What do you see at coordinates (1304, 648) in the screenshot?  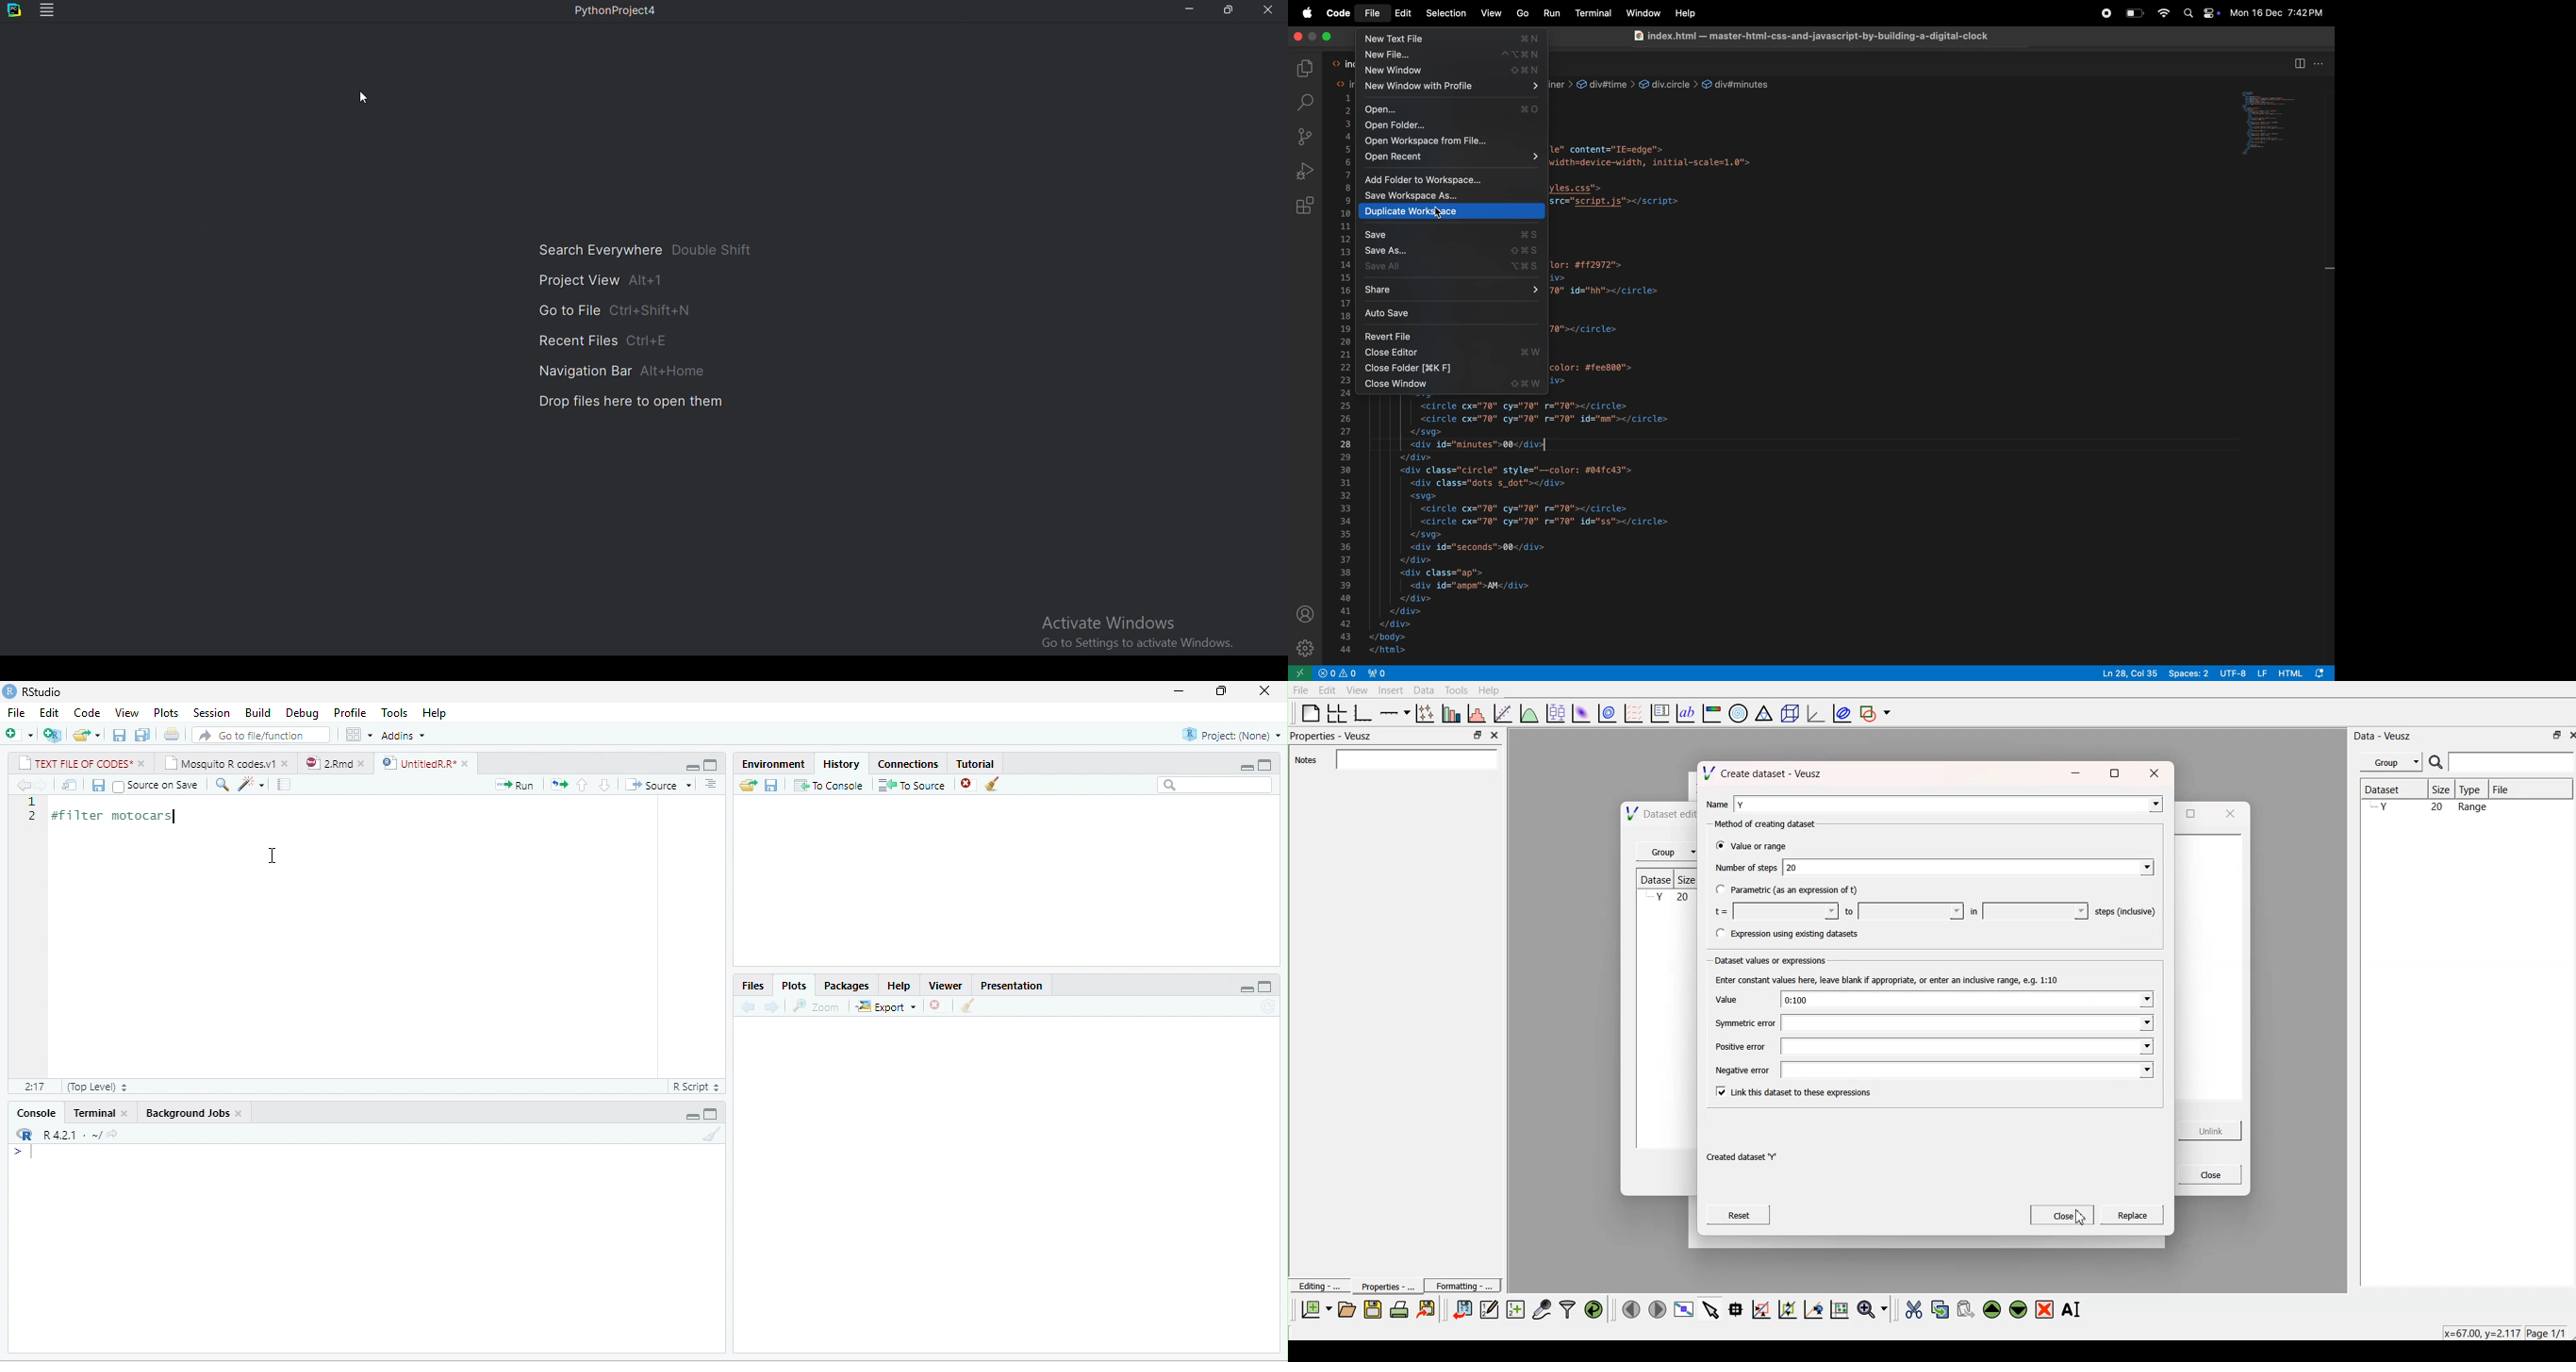 I see `settings` at bounding box center [1304, 648].